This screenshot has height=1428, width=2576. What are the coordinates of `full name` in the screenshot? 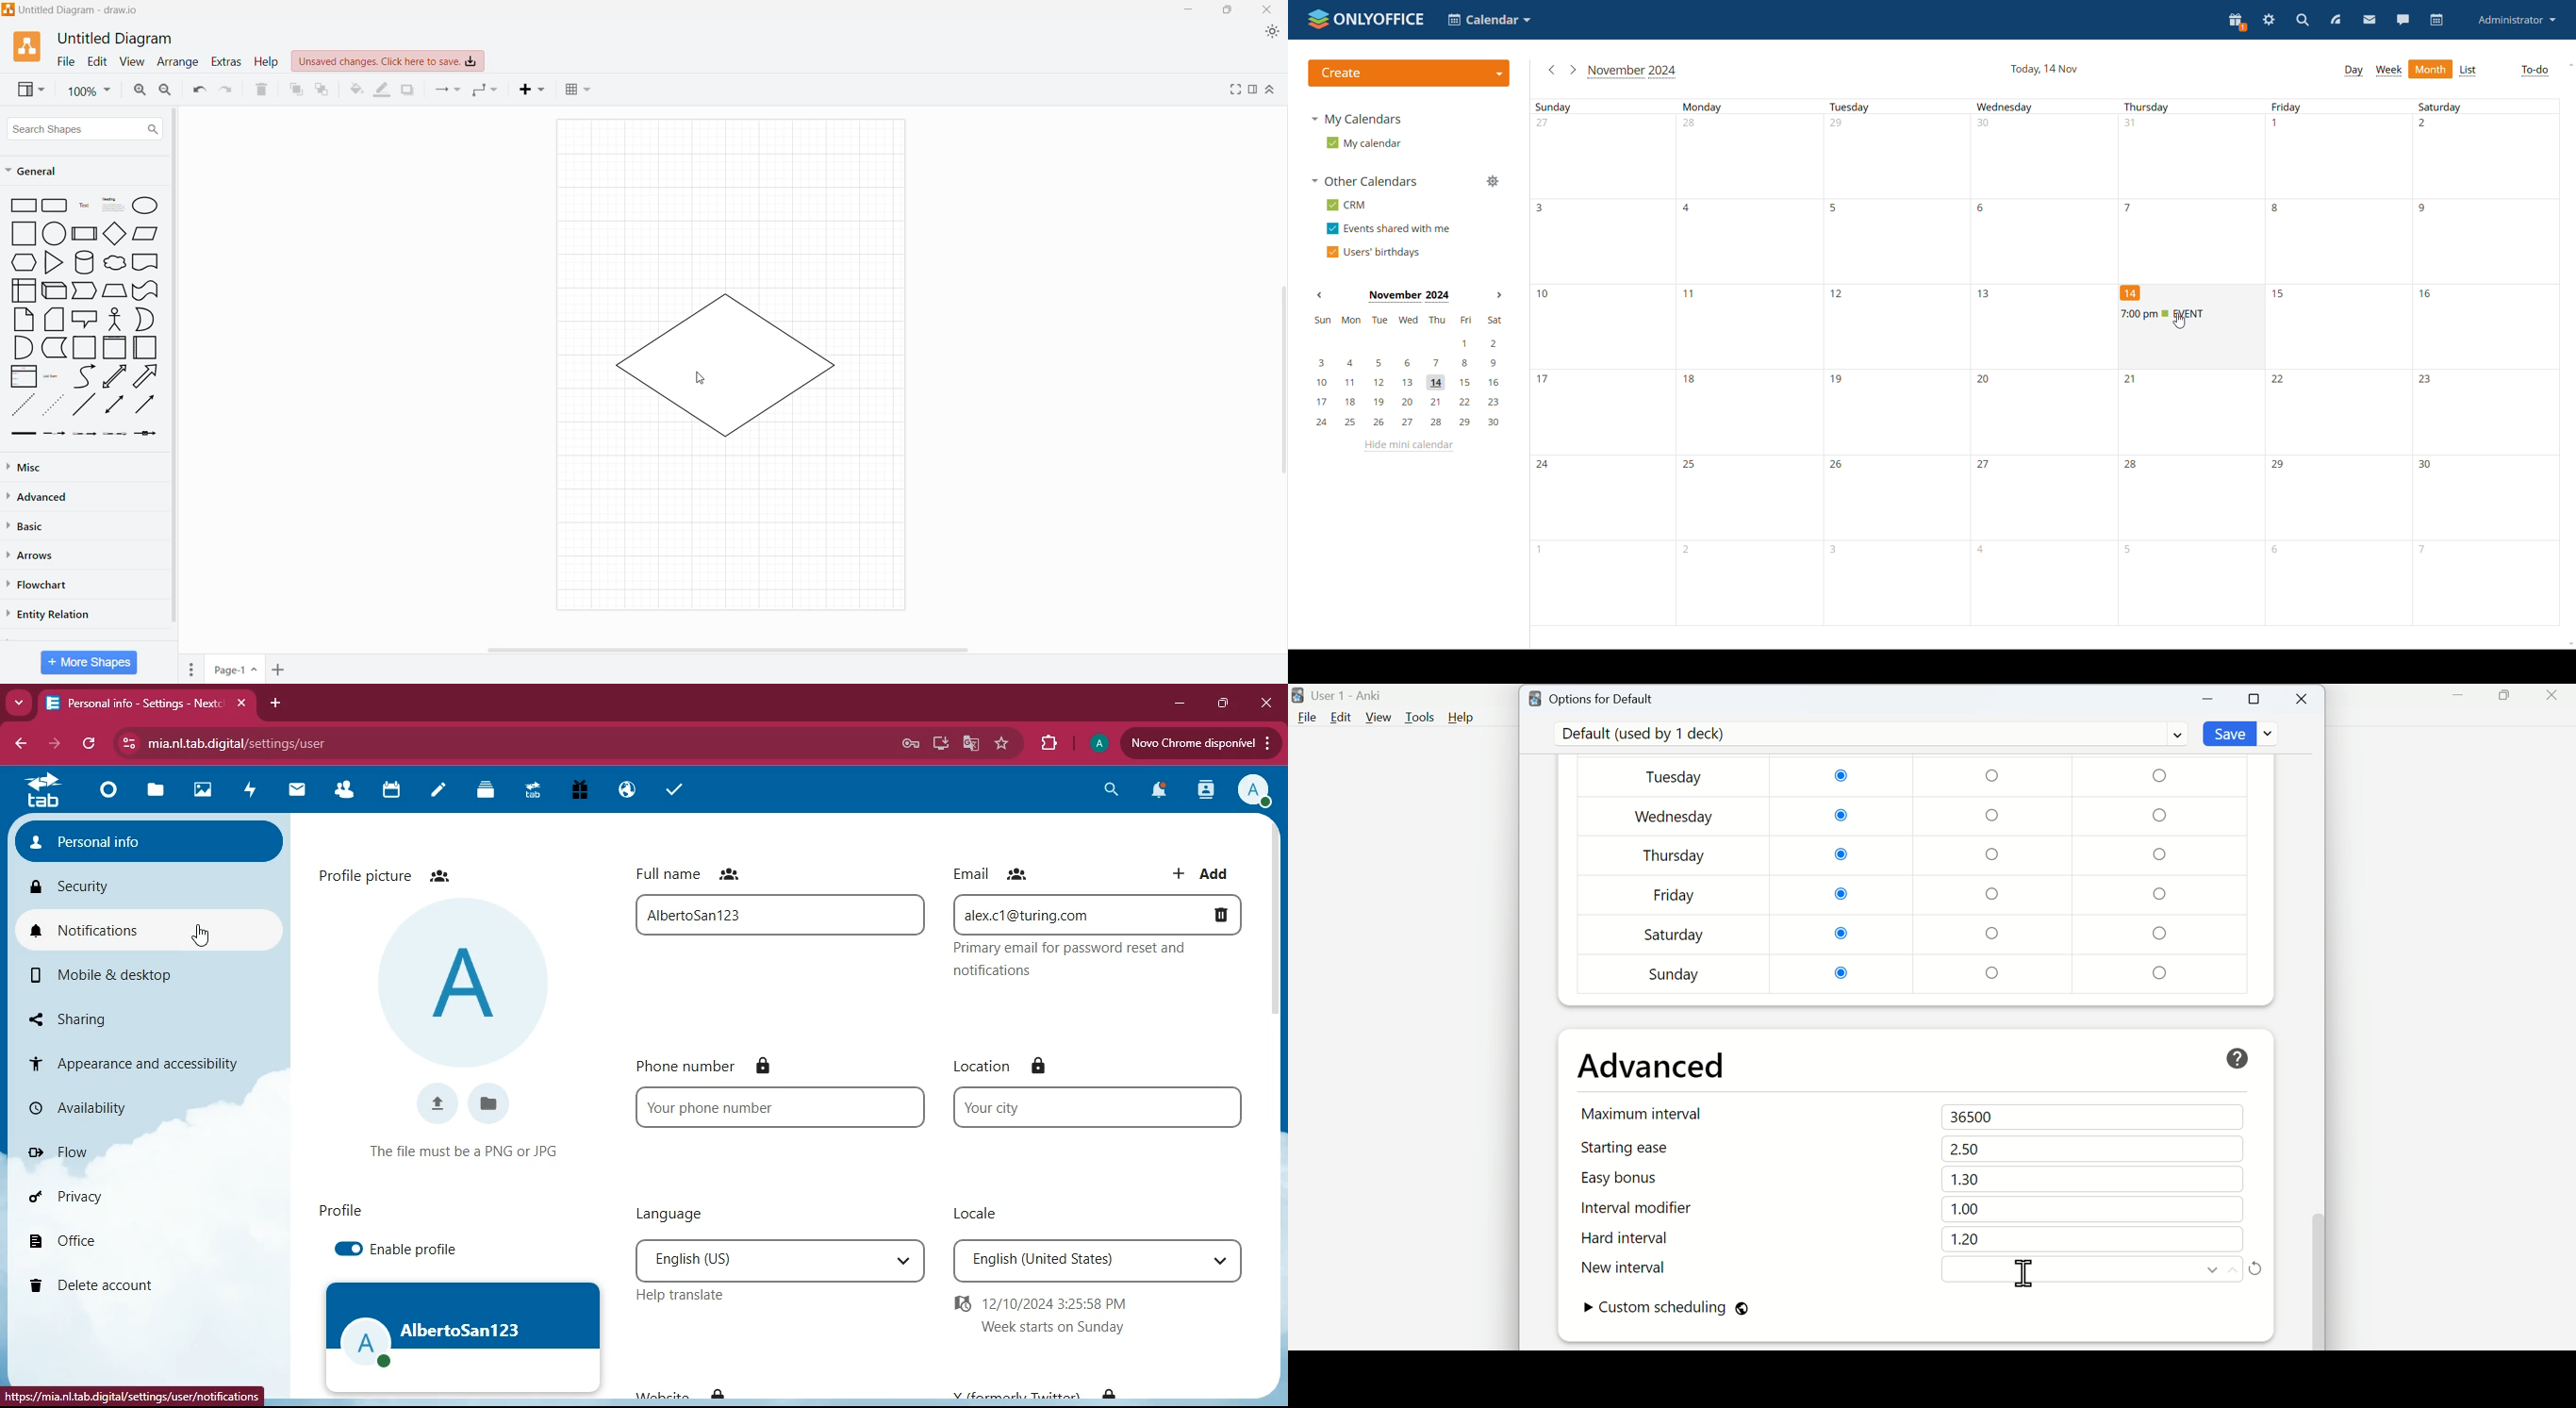 It's located at (784, 915).